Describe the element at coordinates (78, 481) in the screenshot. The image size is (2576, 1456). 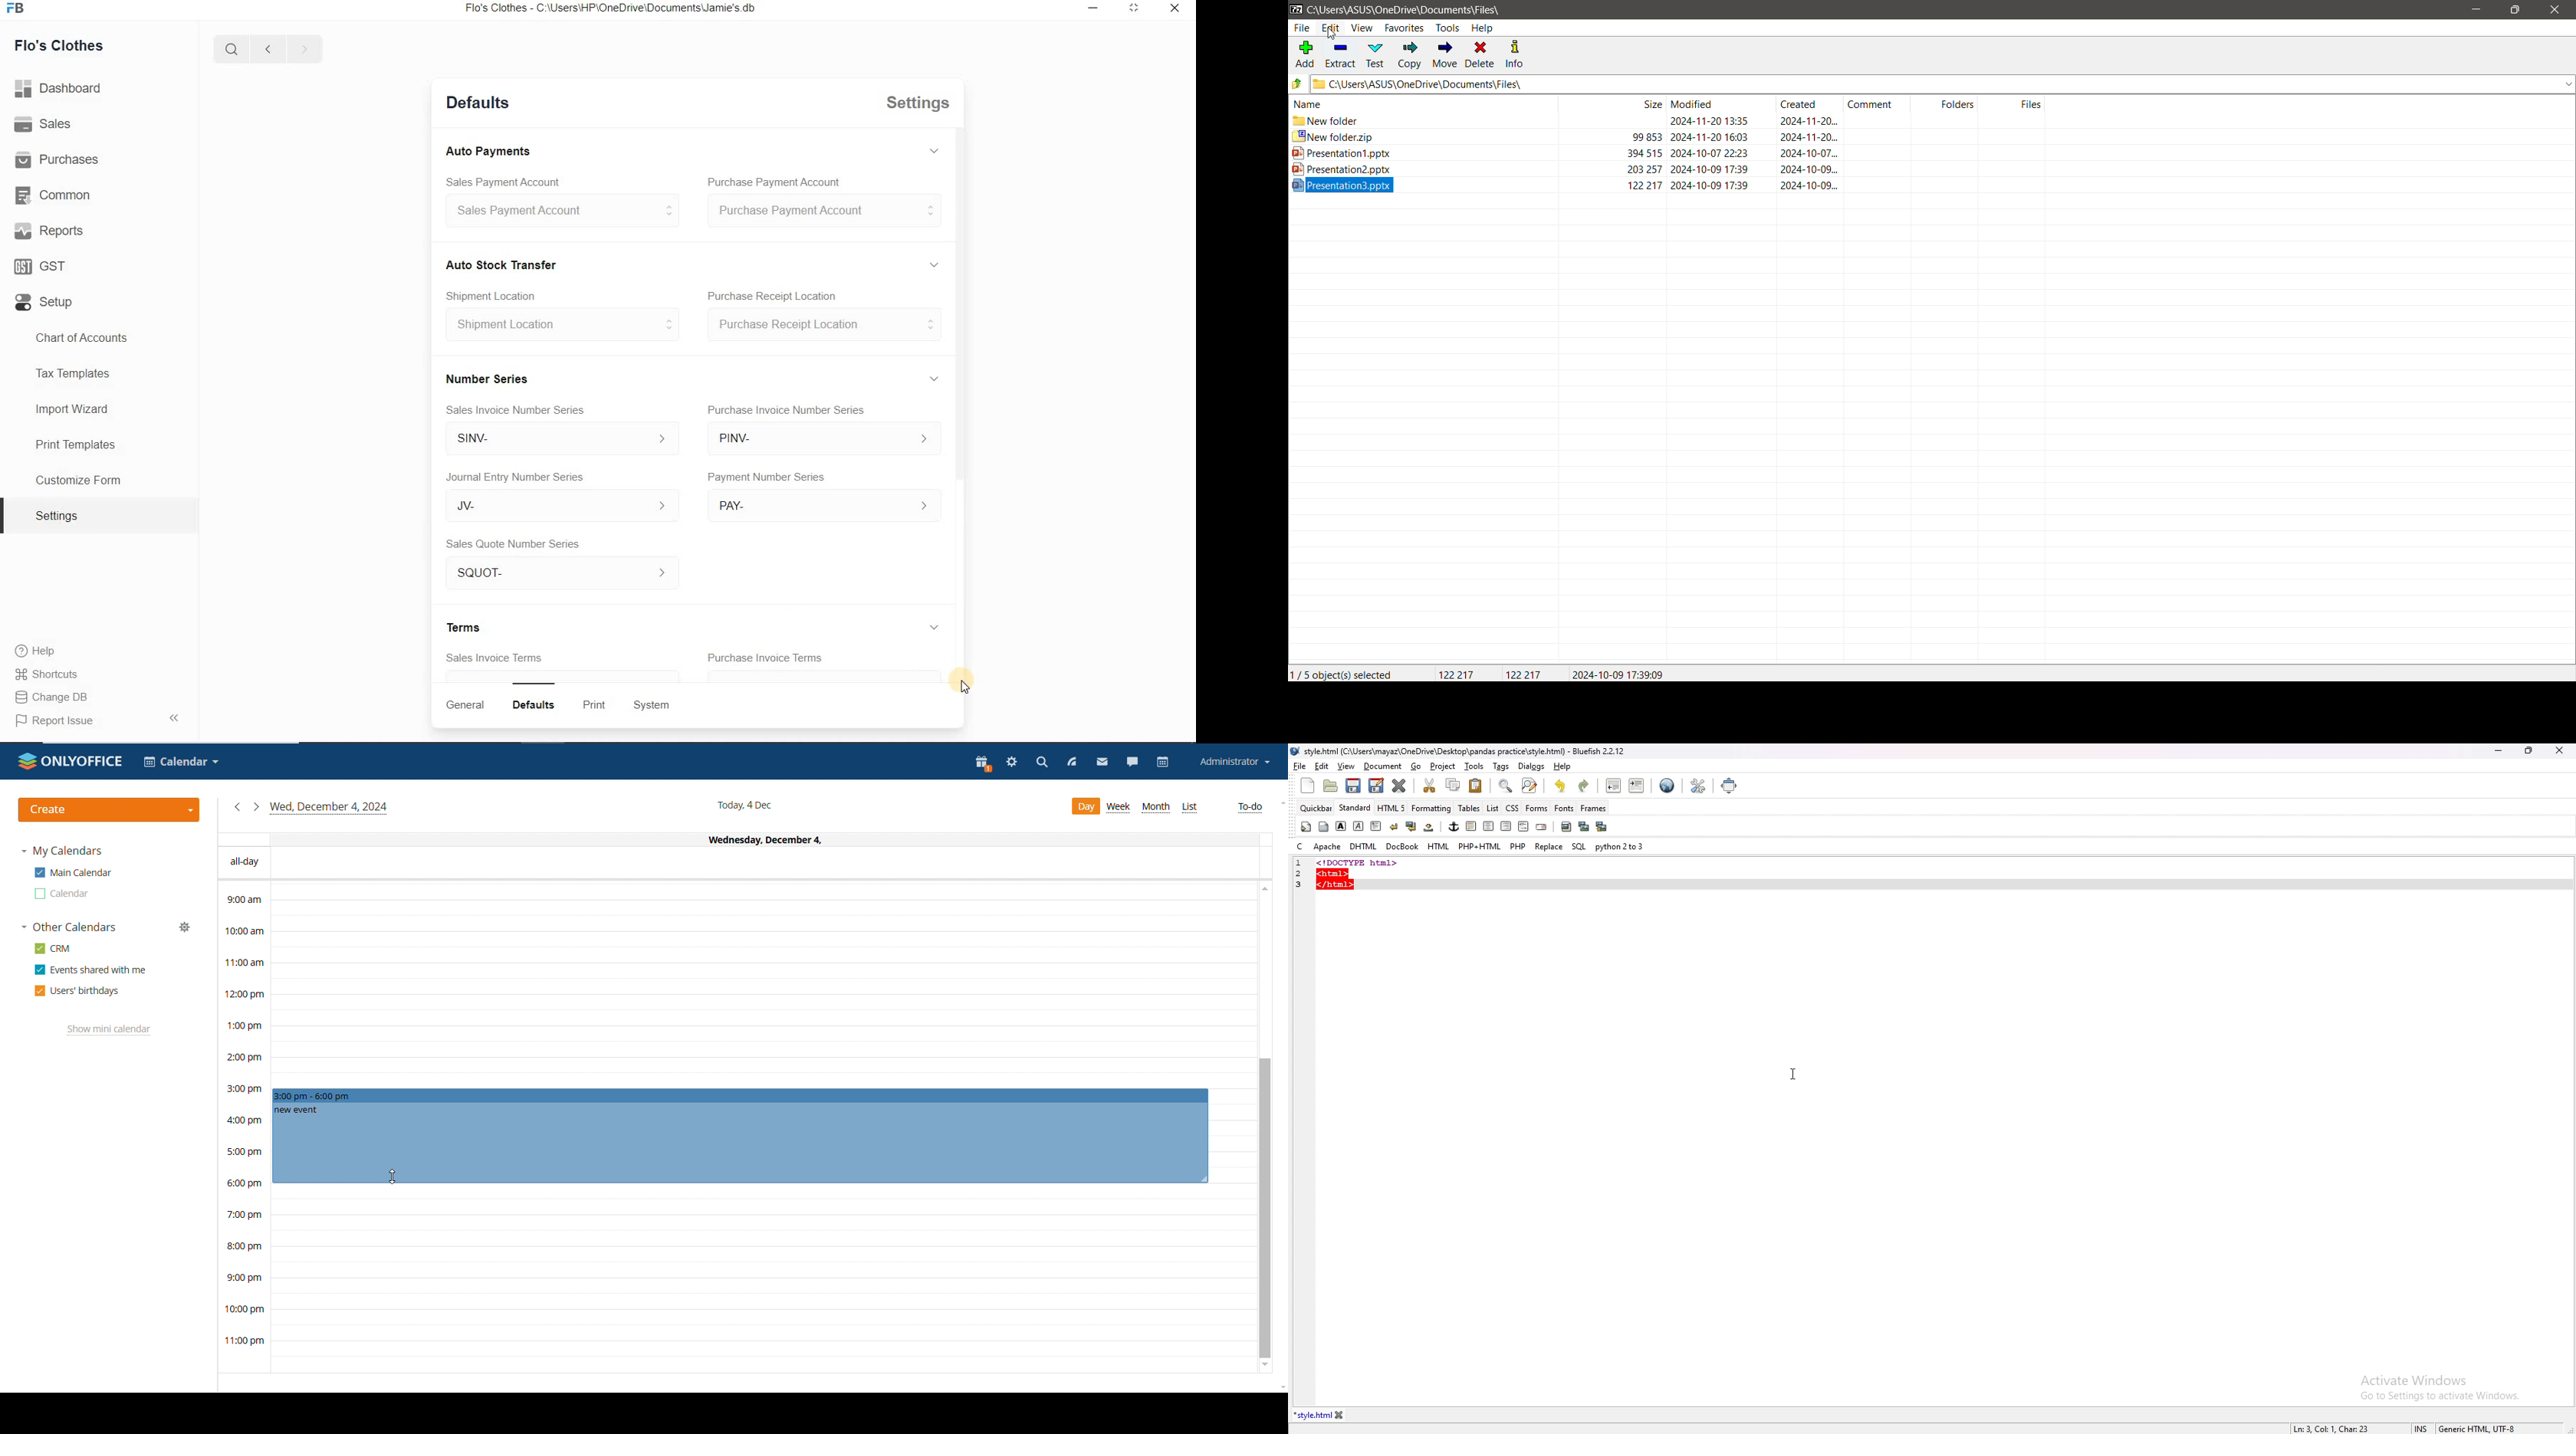
I see `Customize Form` at that location.